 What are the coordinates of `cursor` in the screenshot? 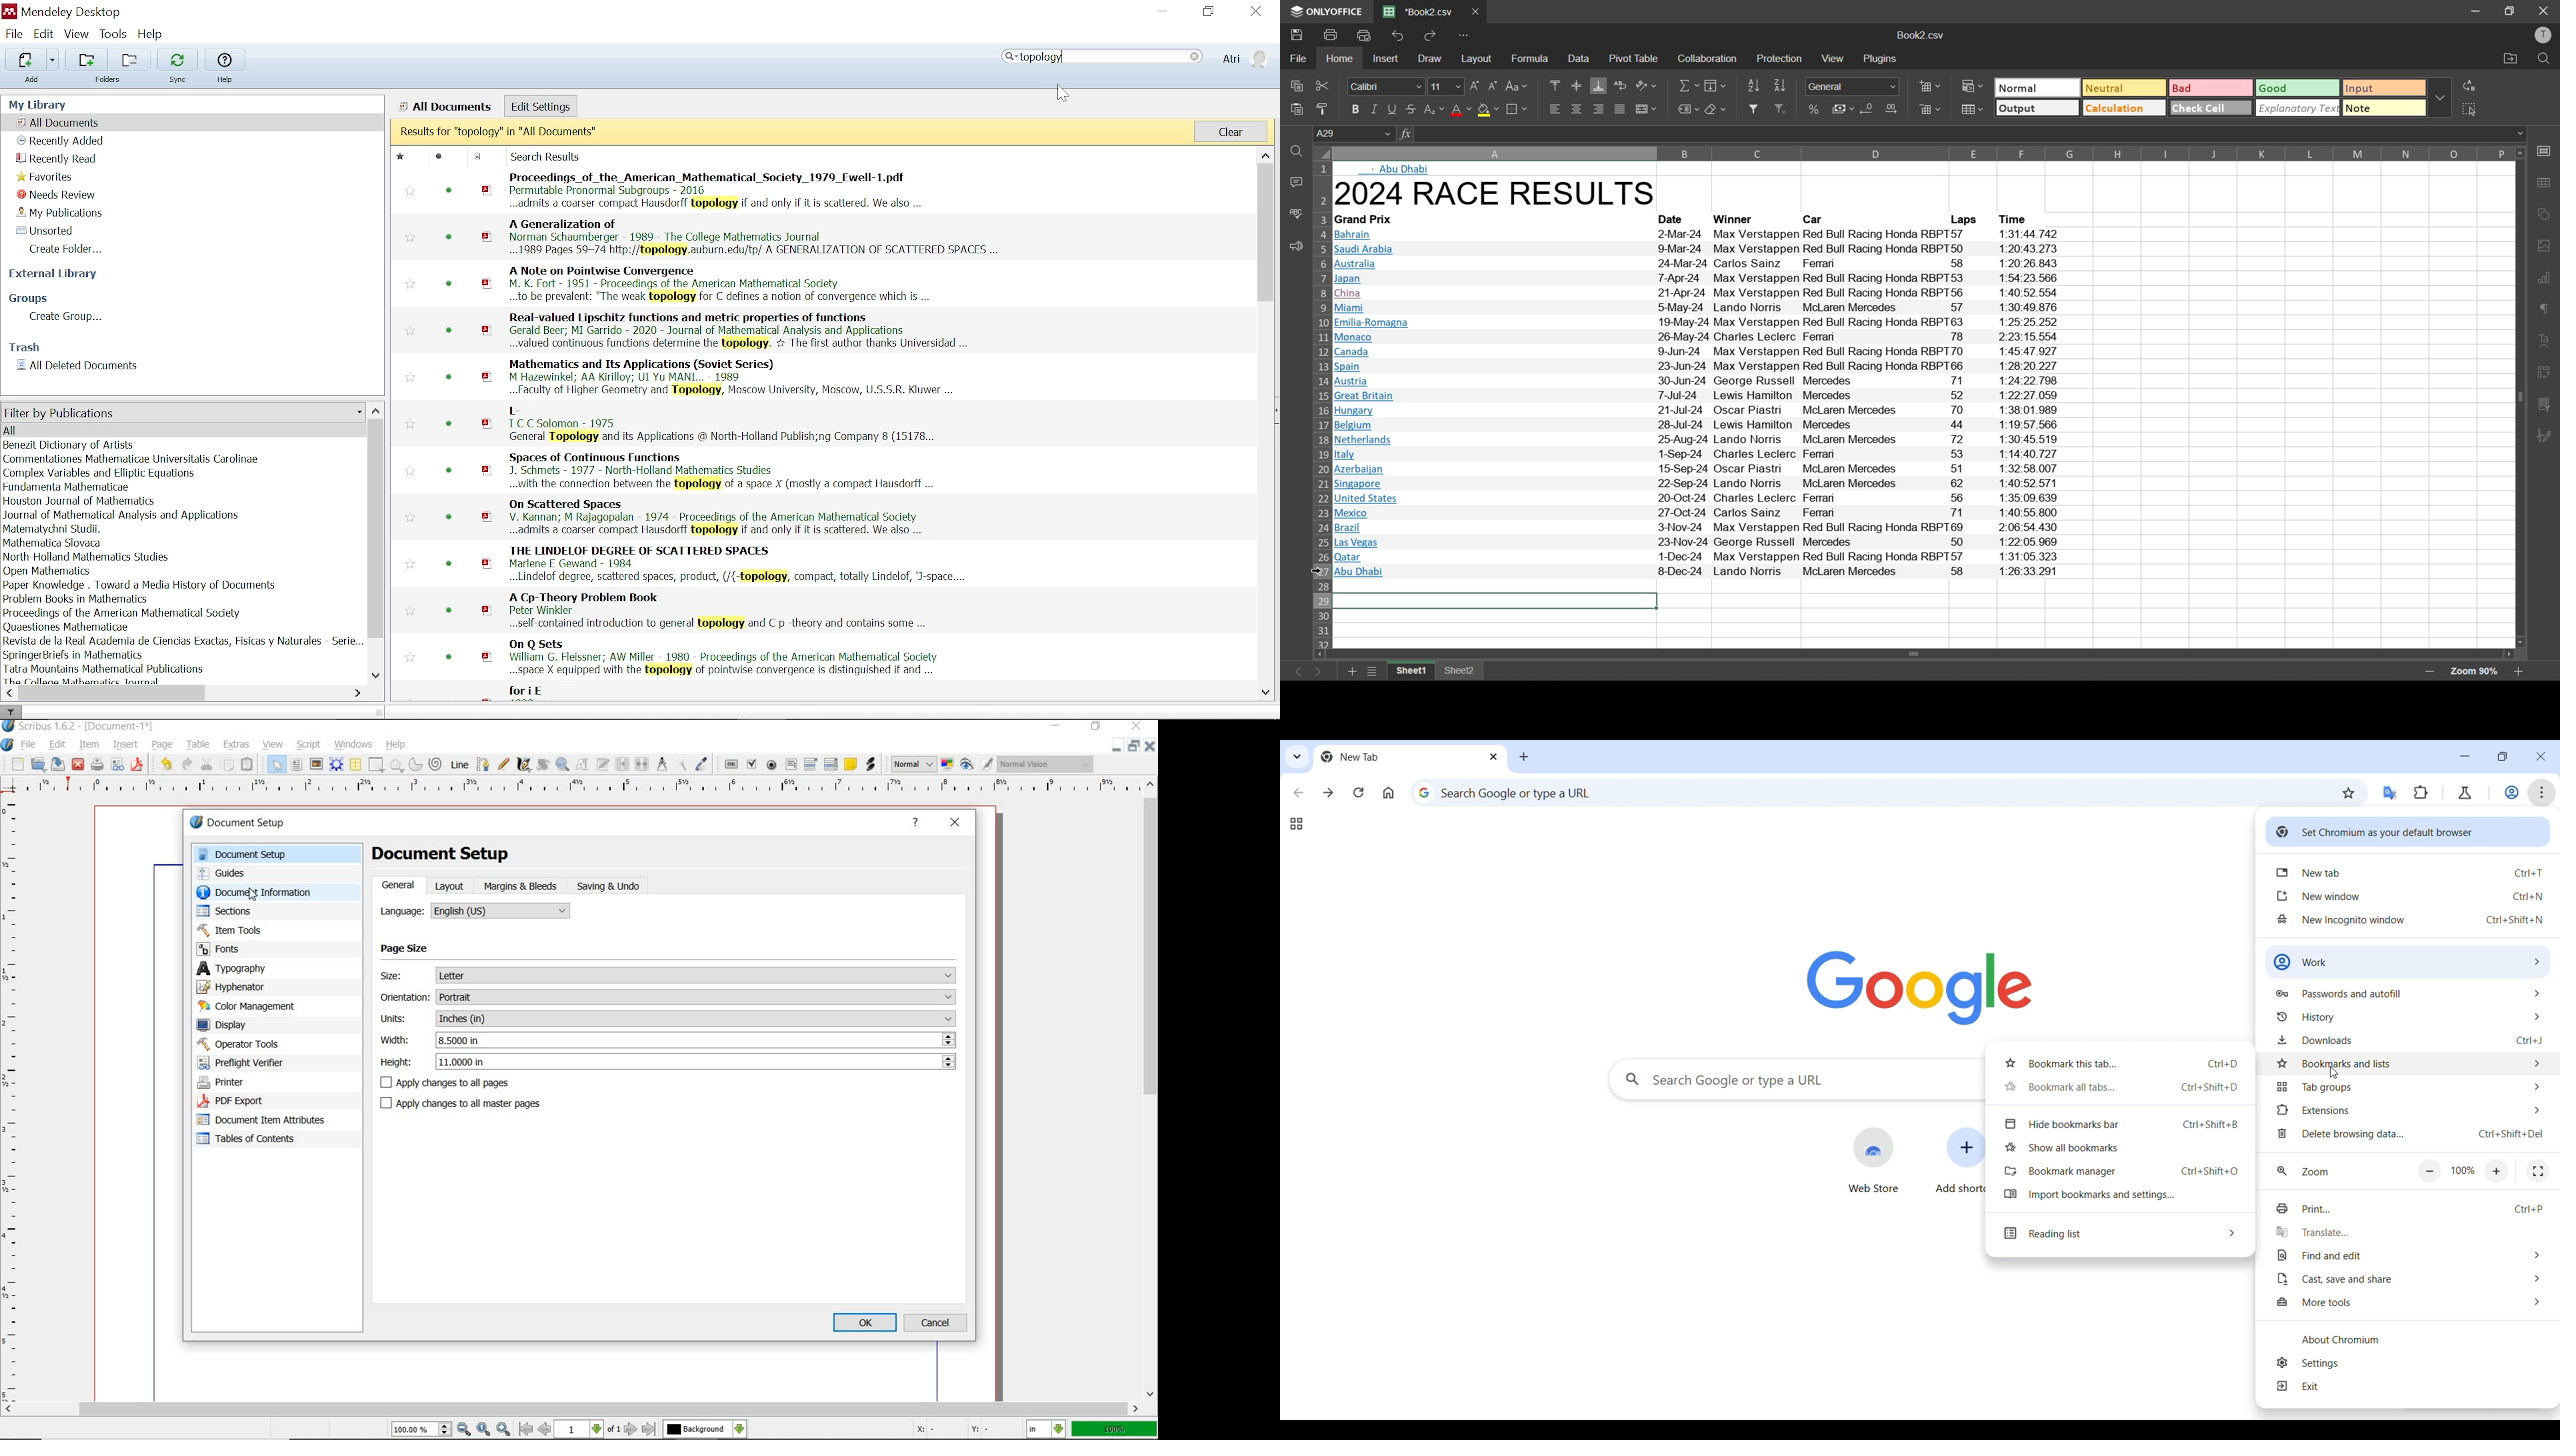 It's located at (1318, 573).